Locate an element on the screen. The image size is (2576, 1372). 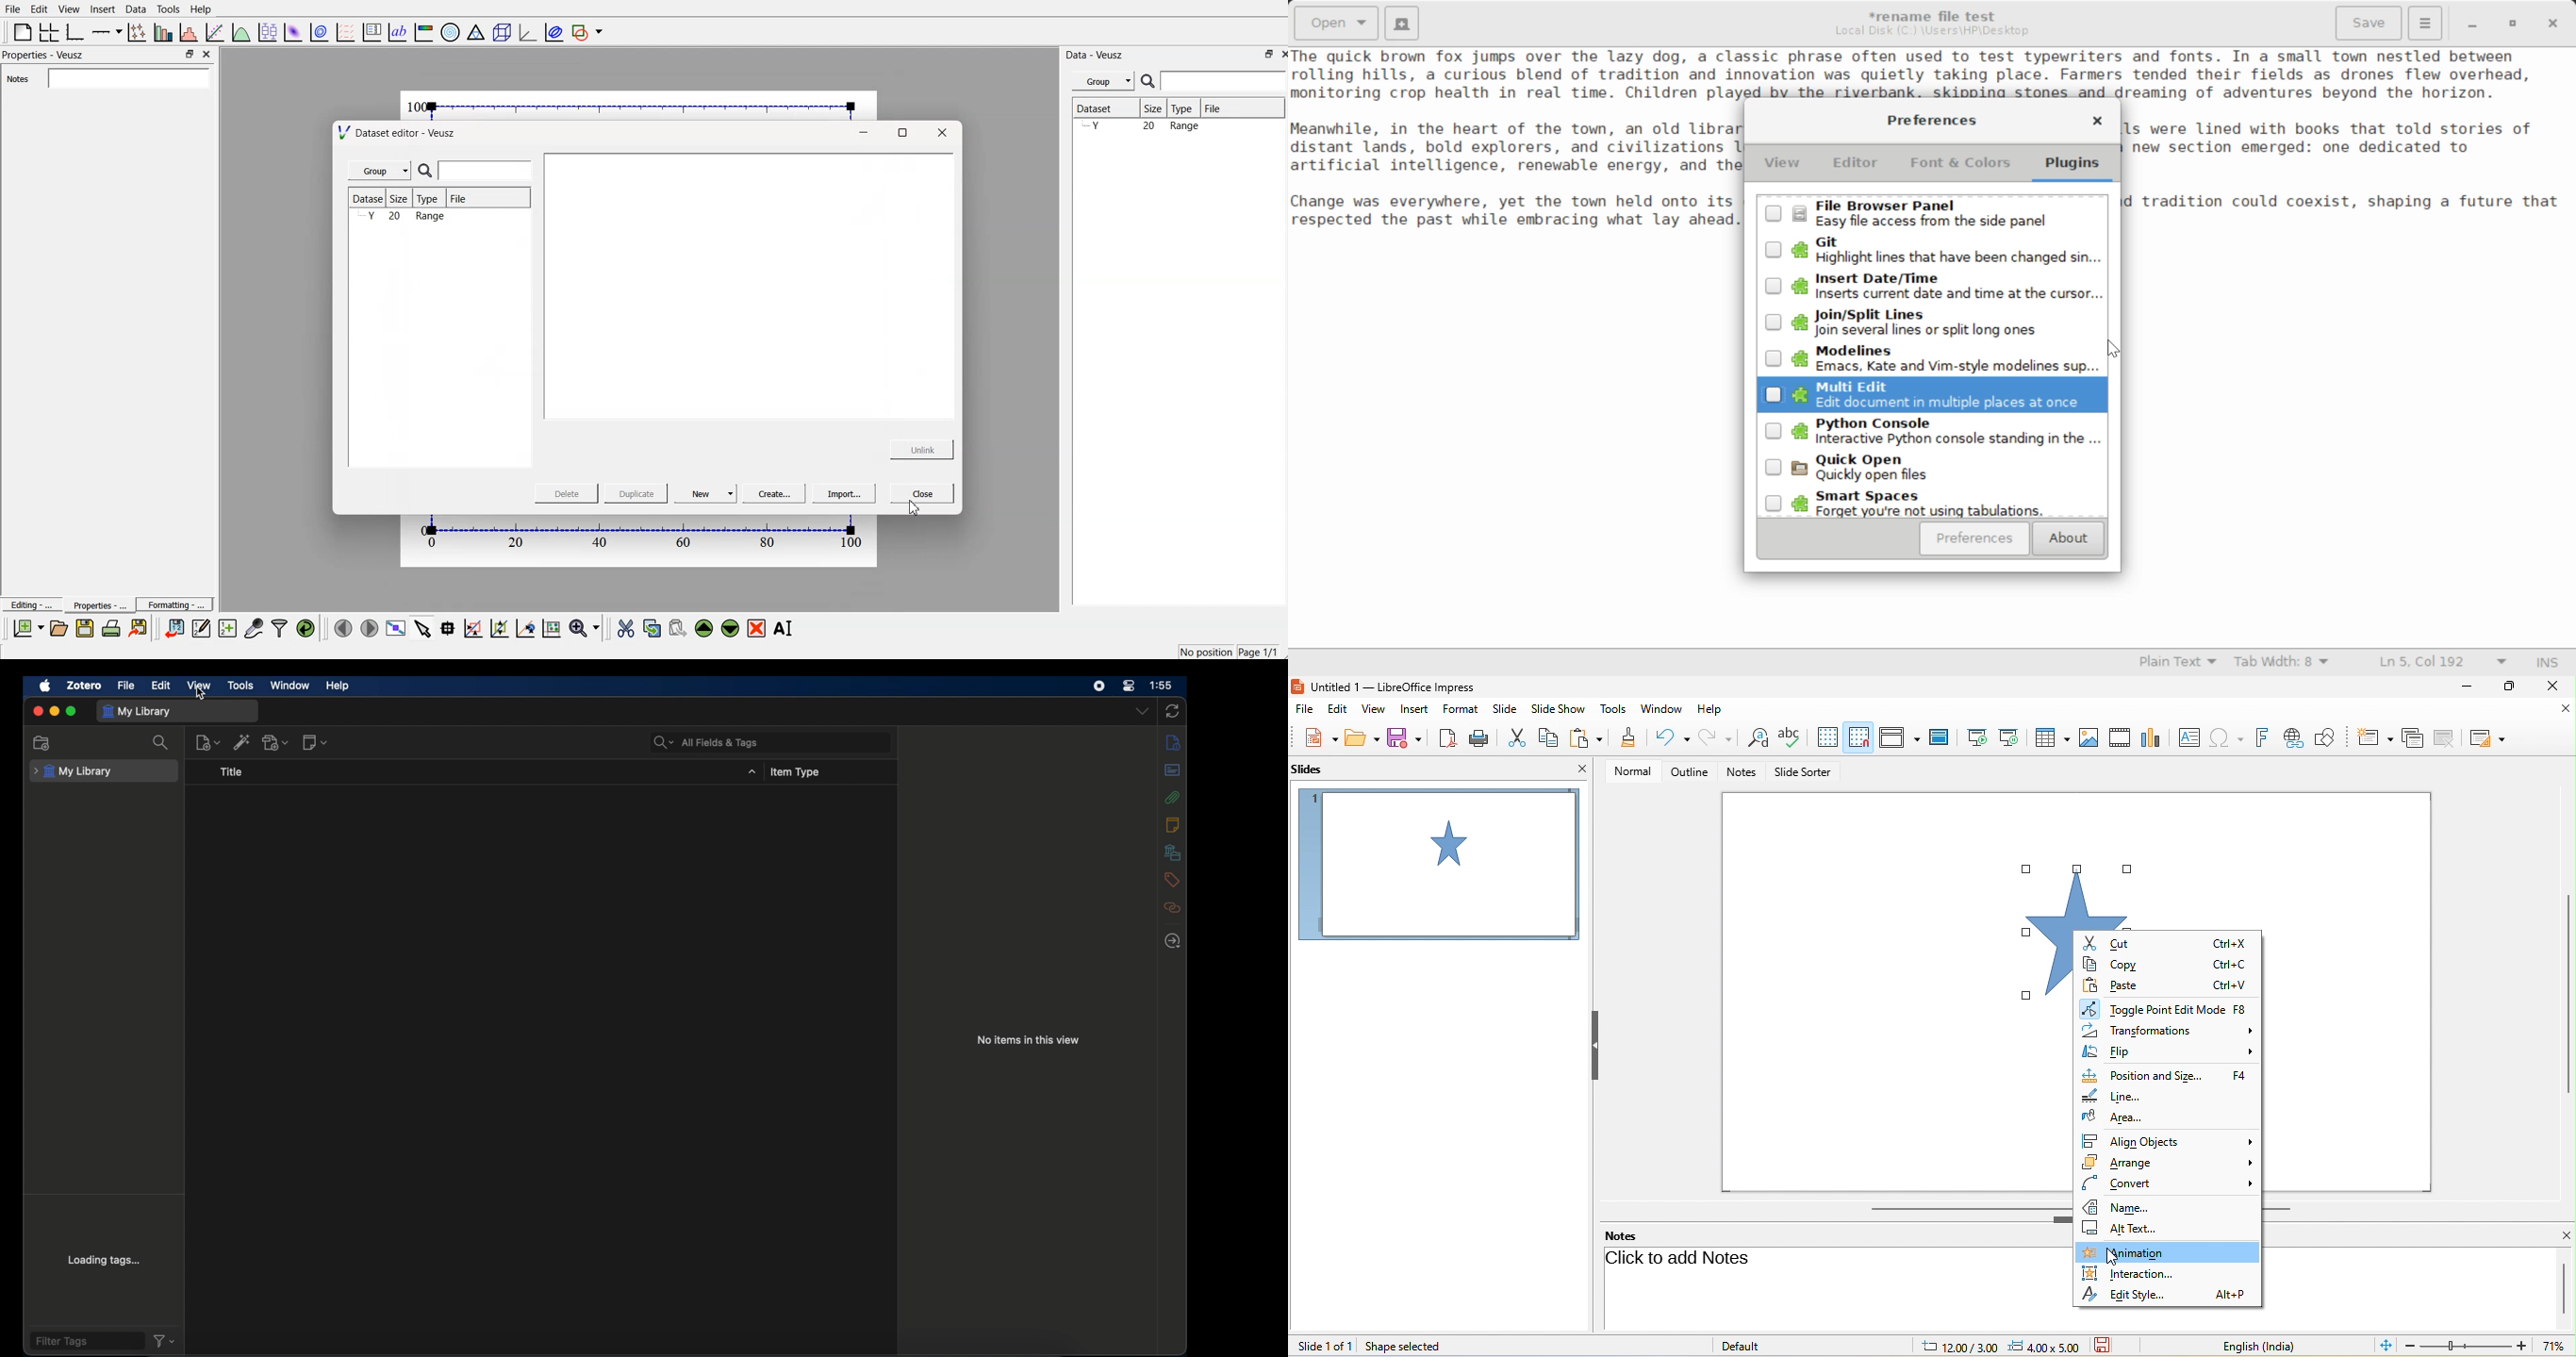
position and size is located at coordinates (2169, 1076).